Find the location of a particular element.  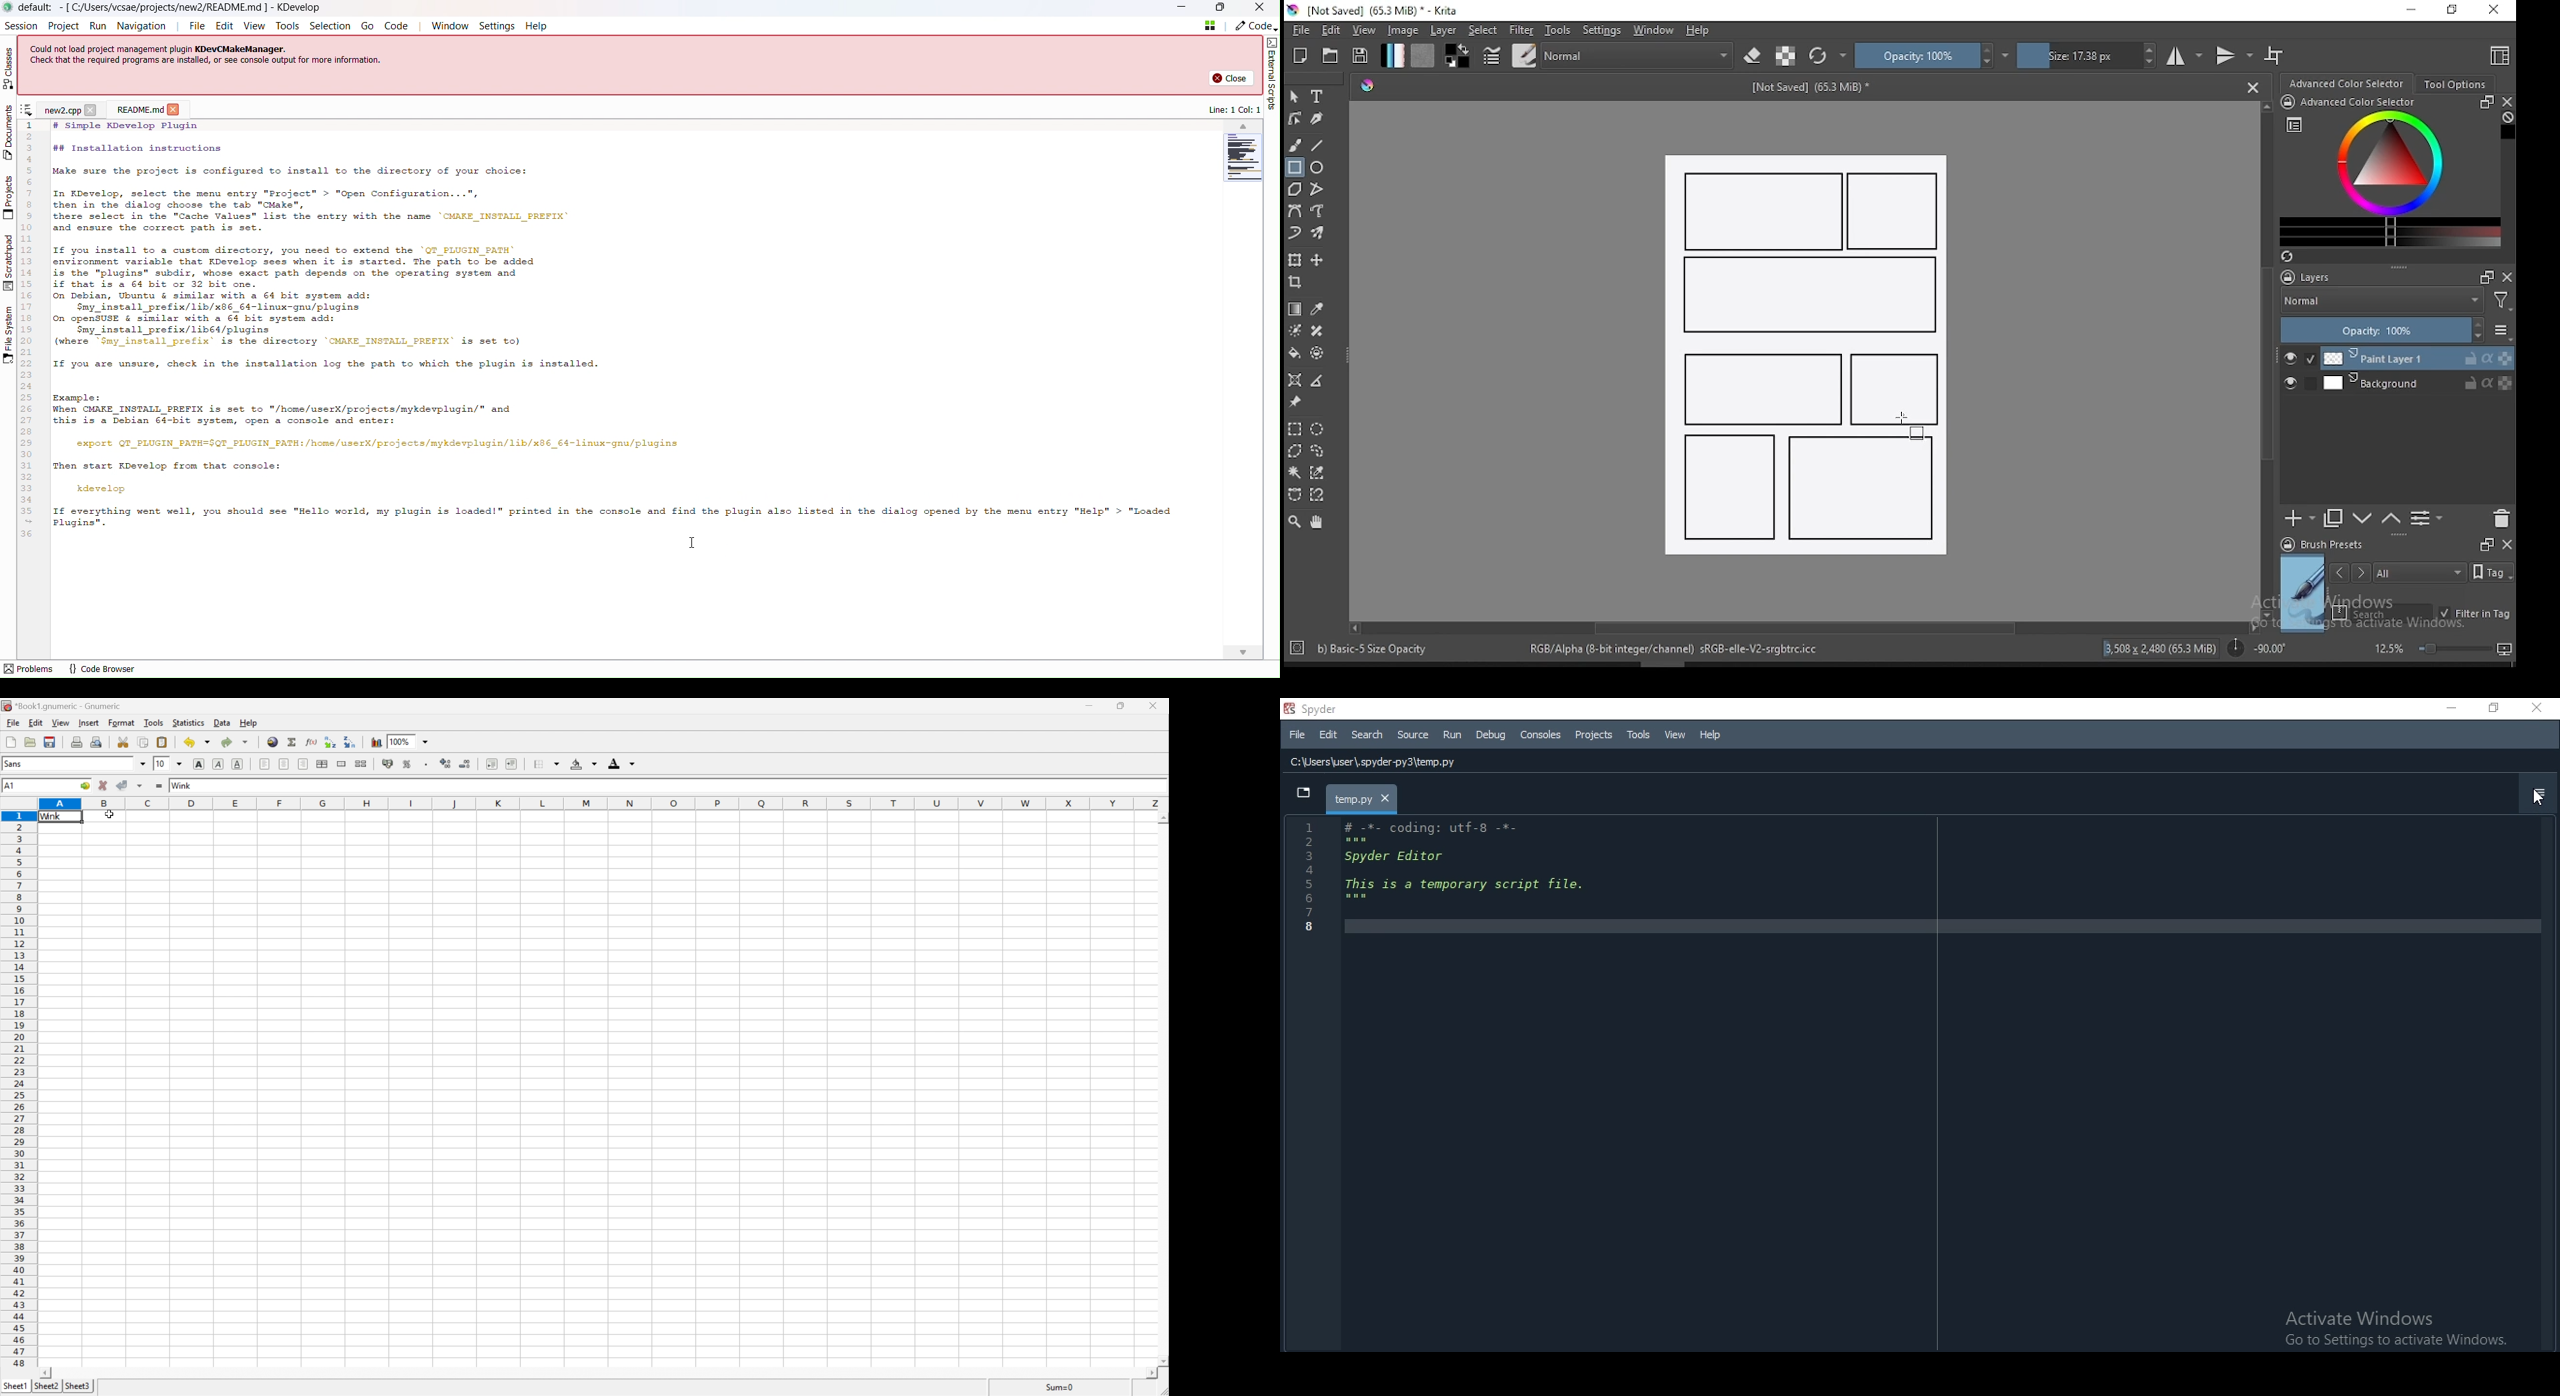

Help is located at coordinates (1711, 735).